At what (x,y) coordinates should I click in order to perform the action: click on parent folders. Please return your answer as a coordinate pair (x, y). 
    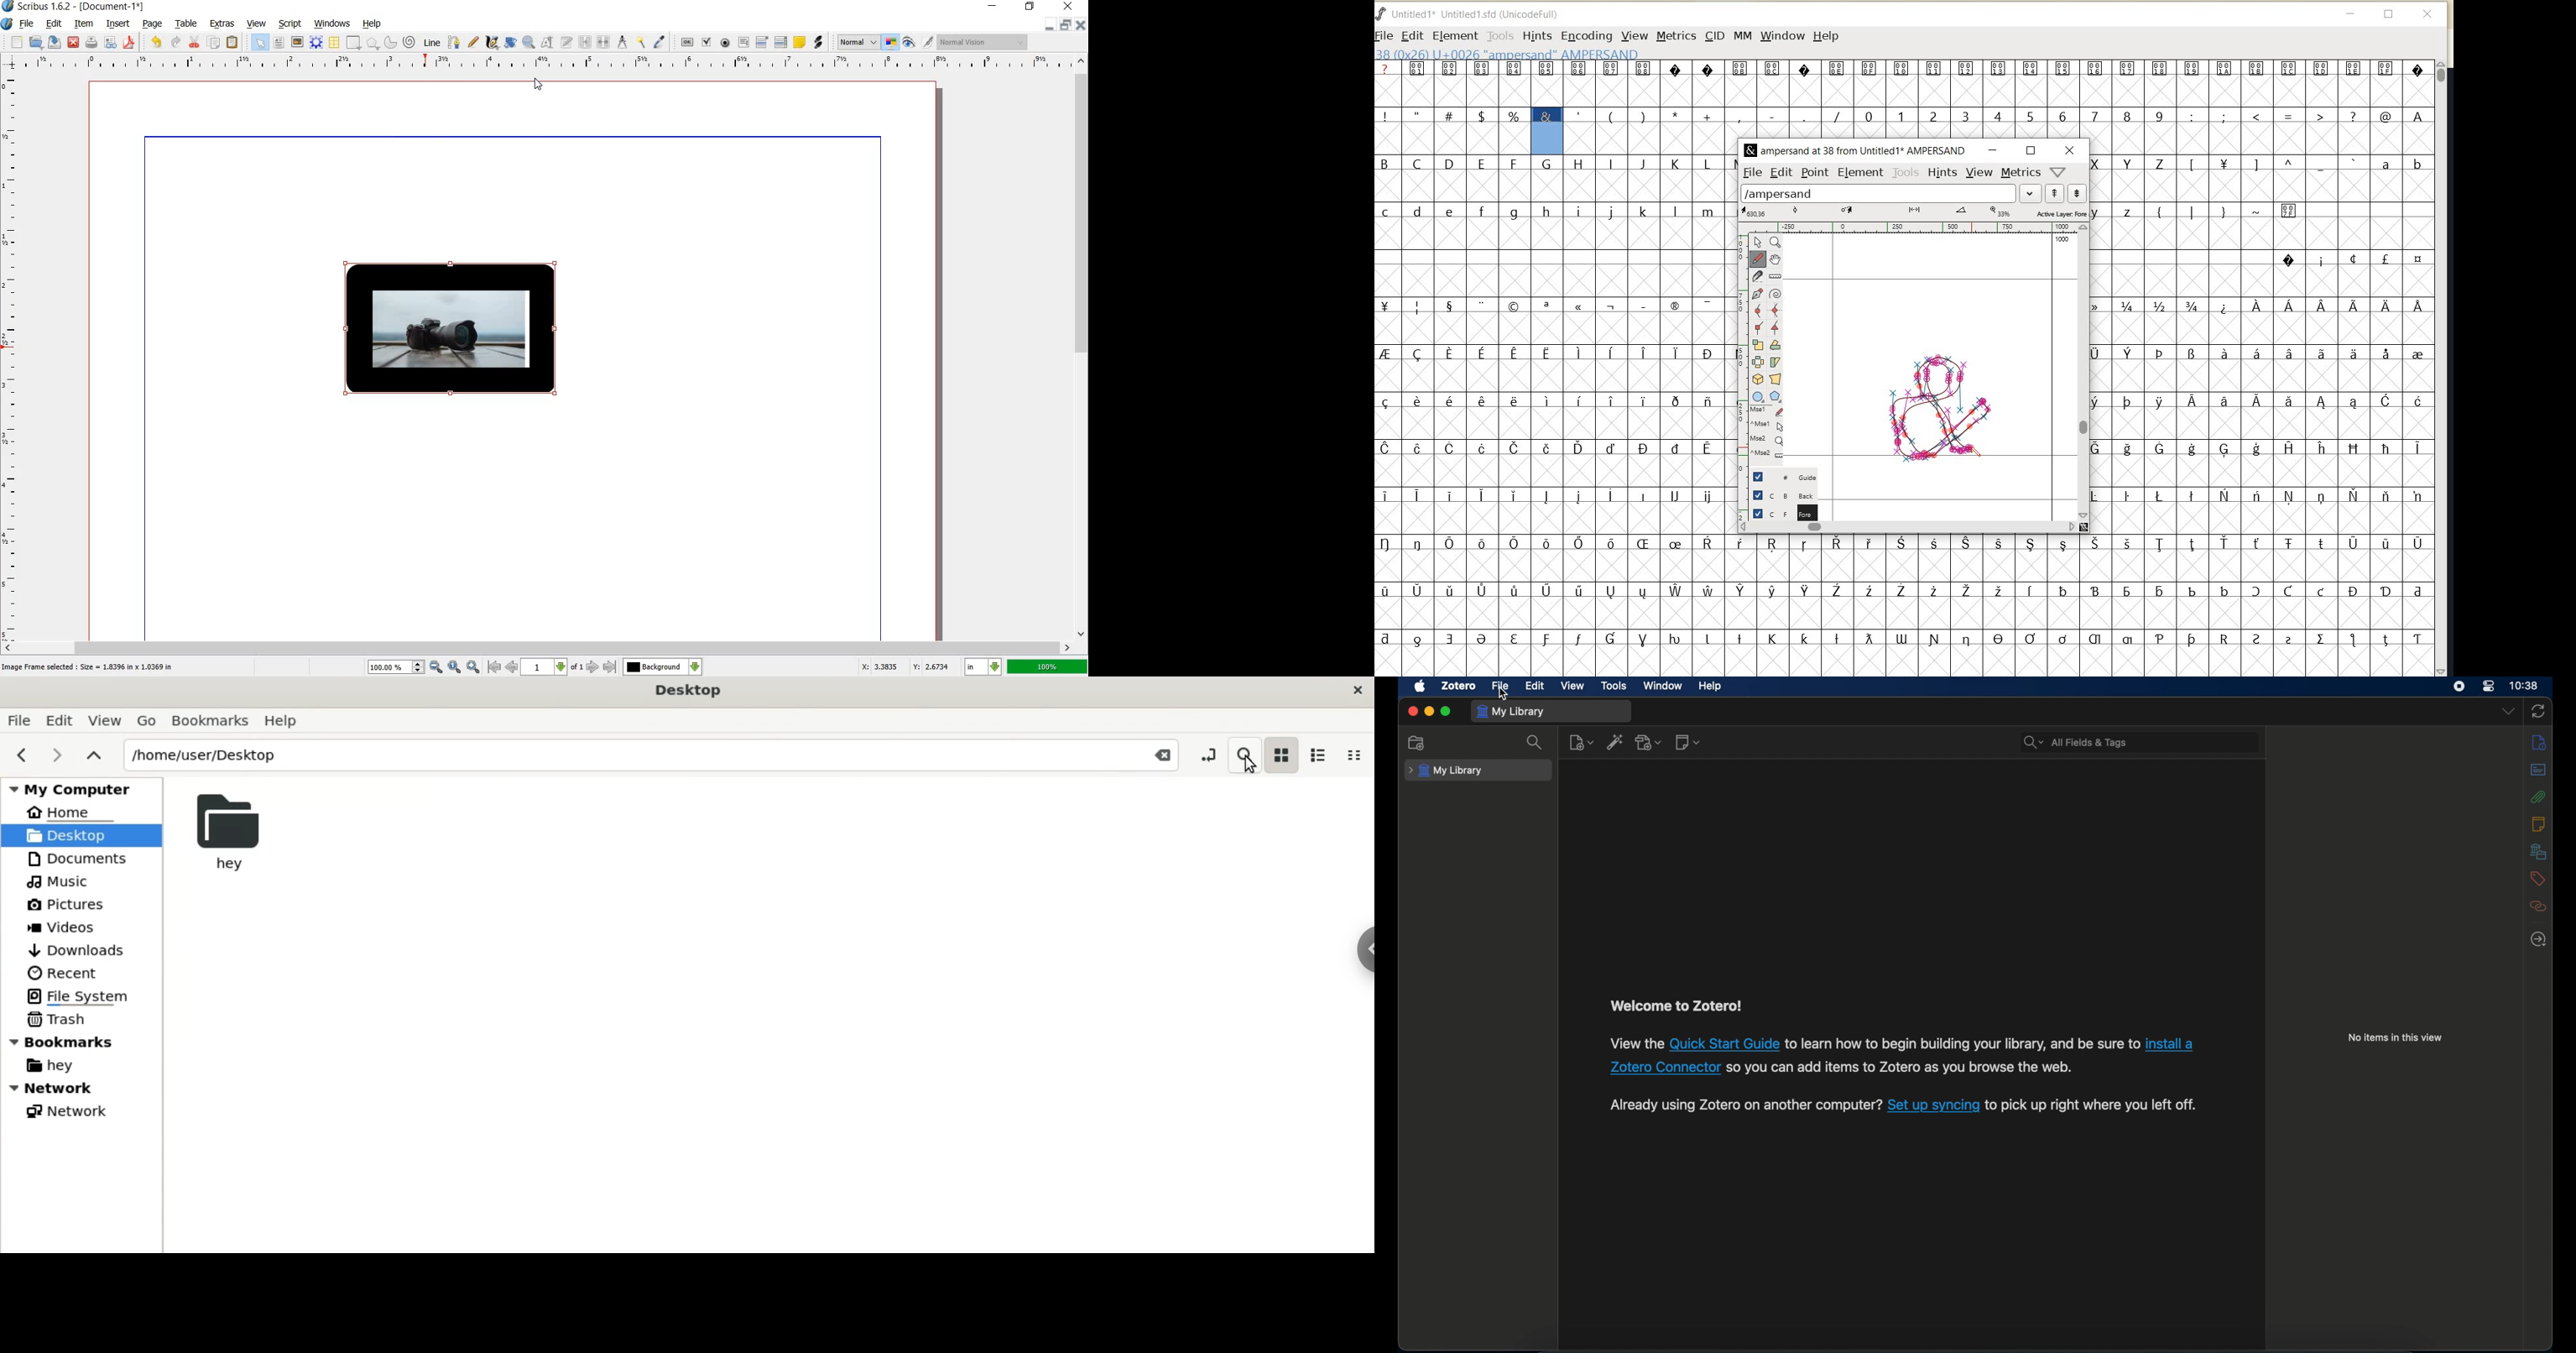
    Looking at the image, I should click on (93, 754).